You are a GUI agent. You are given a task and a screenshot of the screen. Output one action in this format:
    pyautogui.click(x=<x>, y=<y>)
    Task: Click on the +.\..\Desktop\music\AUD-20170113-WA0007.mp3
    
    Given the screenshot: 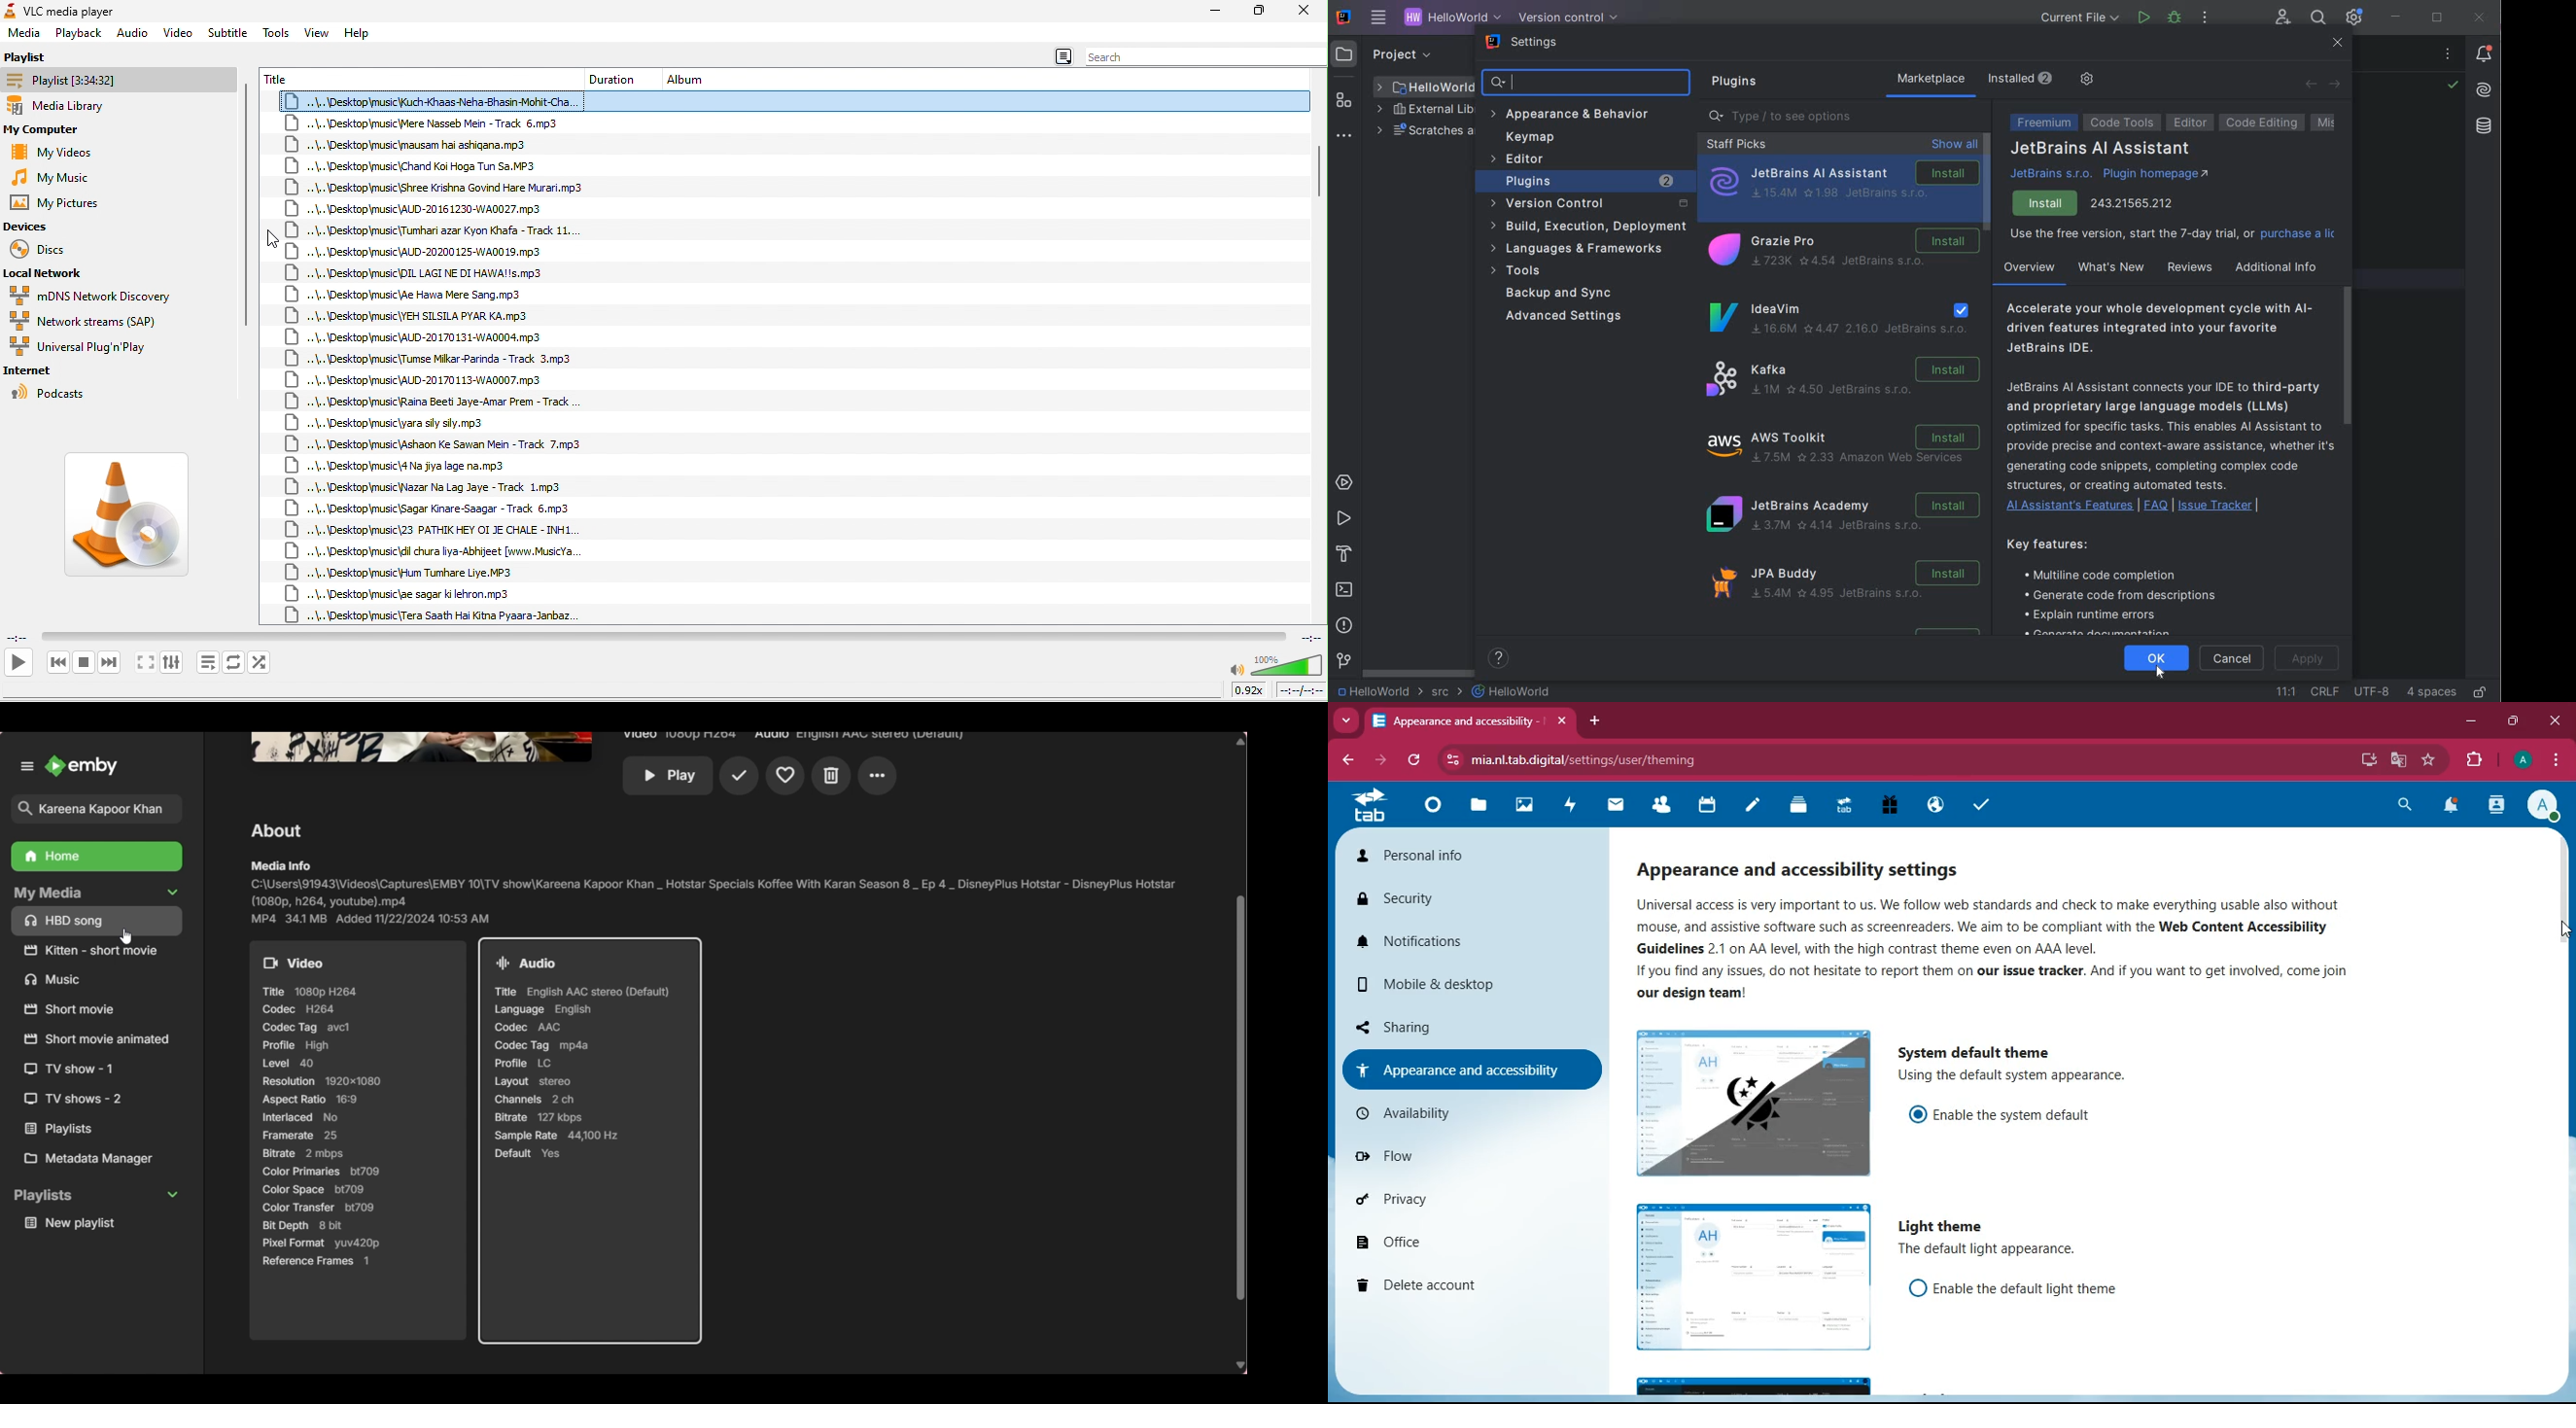 What is the action you would take?
    pyautogui.click(x=421, y=379)
    